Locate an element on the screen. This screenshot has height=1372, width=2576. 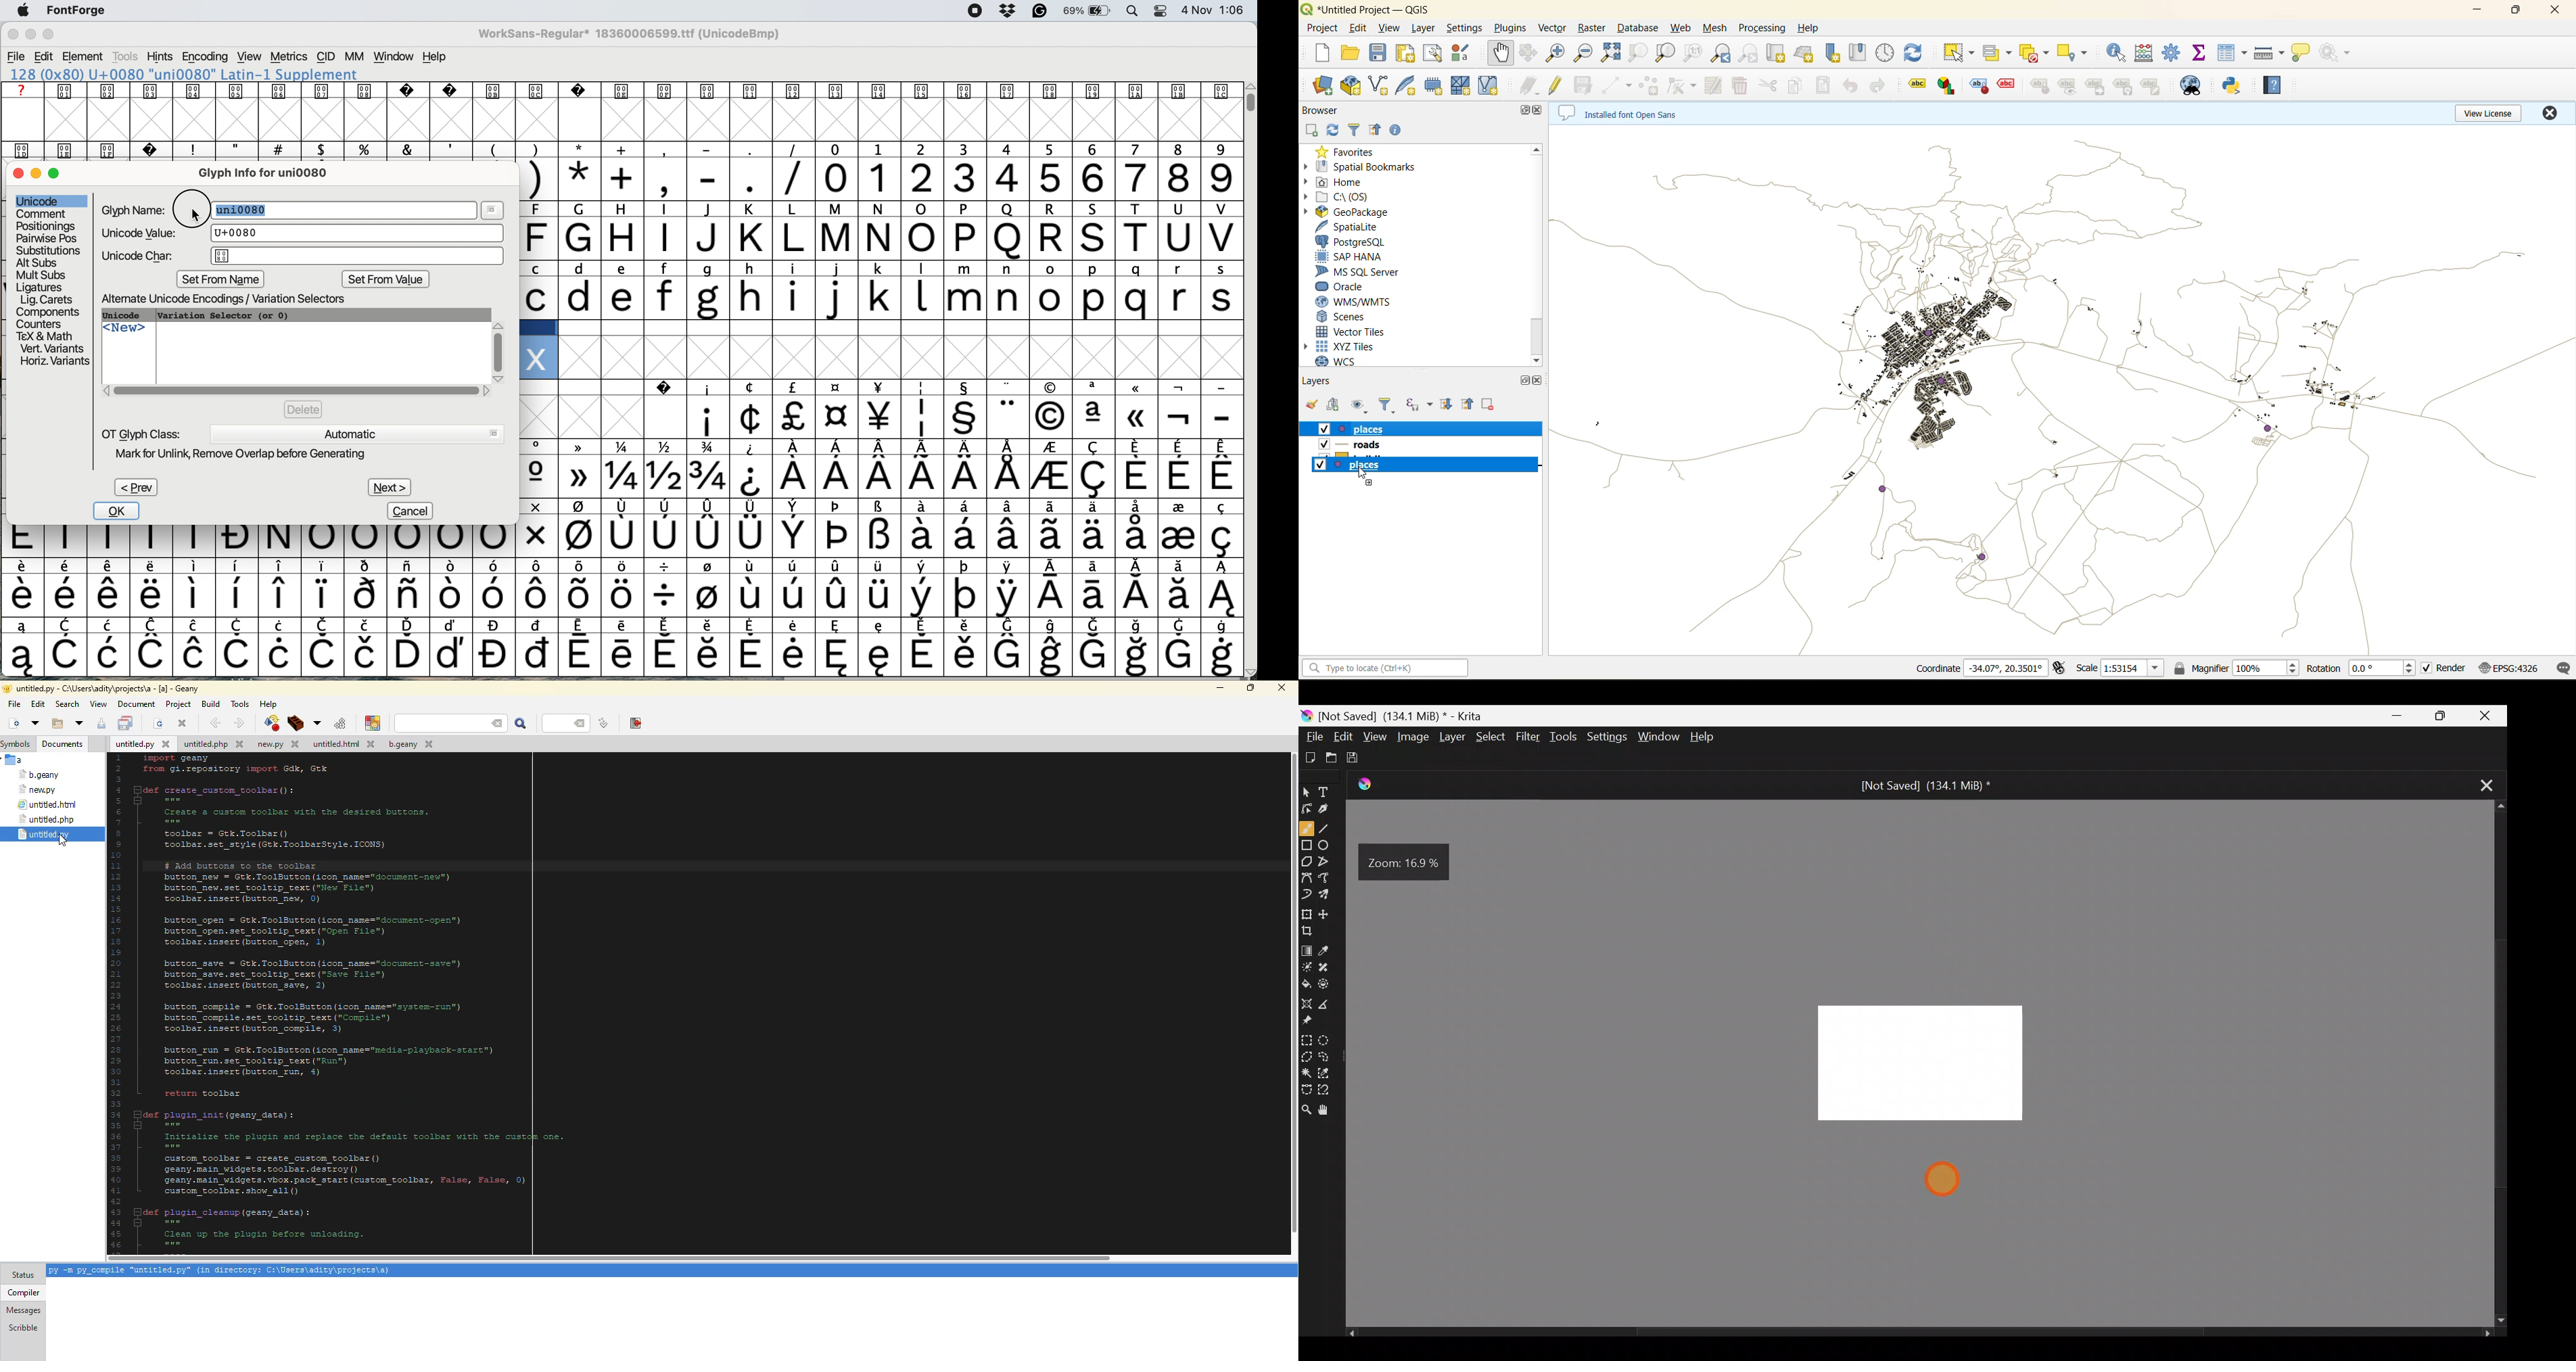
grammarly is located at coordinates (1038, 11).